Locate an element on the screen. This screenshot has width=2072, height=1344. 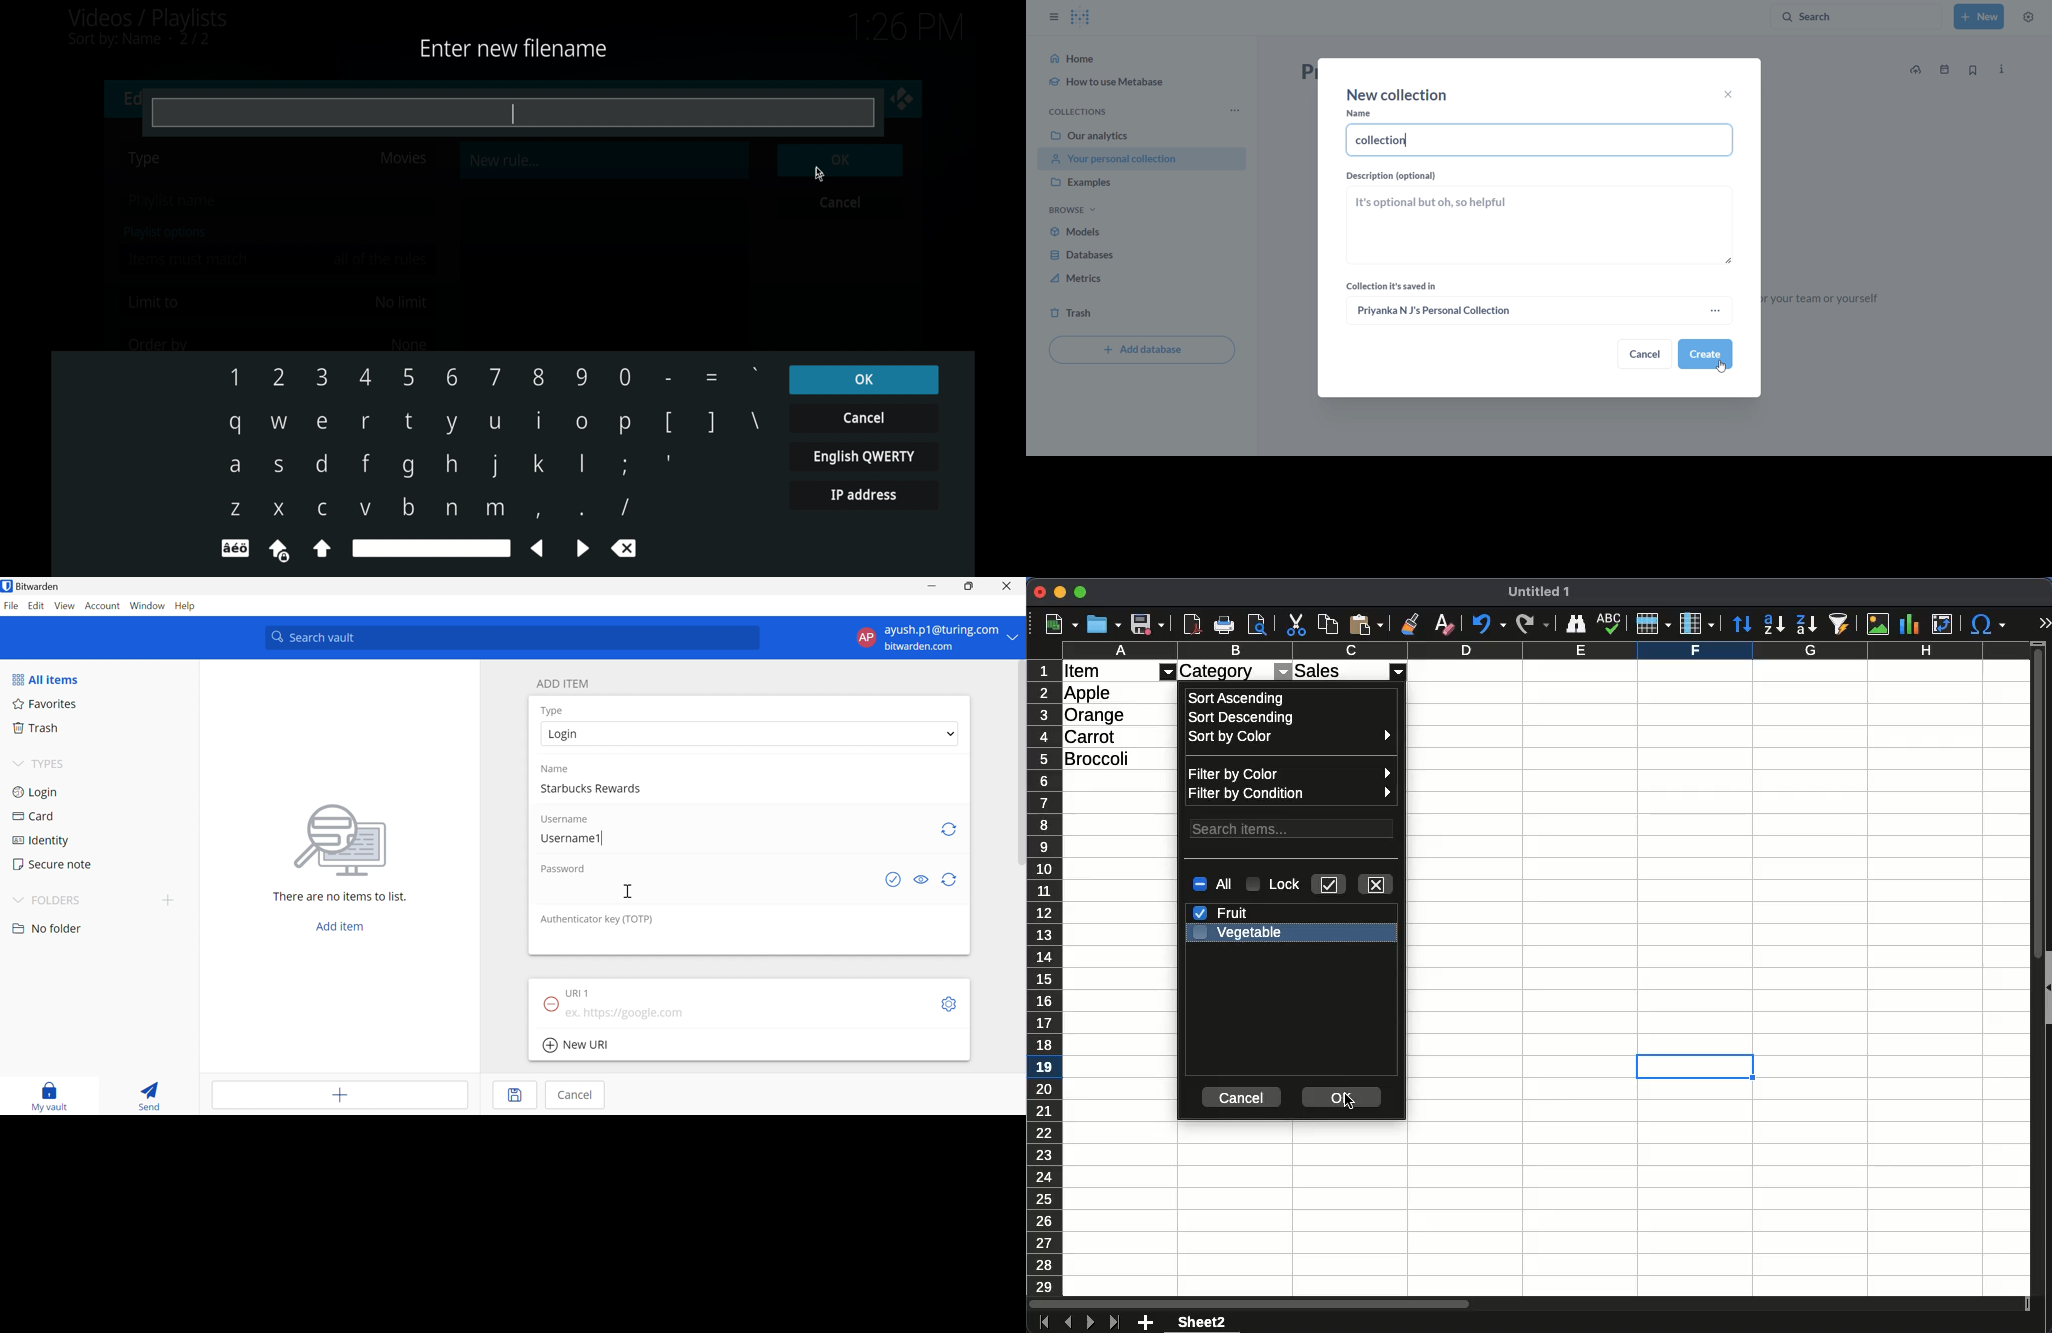
save is located at coordinates (1149, 624).